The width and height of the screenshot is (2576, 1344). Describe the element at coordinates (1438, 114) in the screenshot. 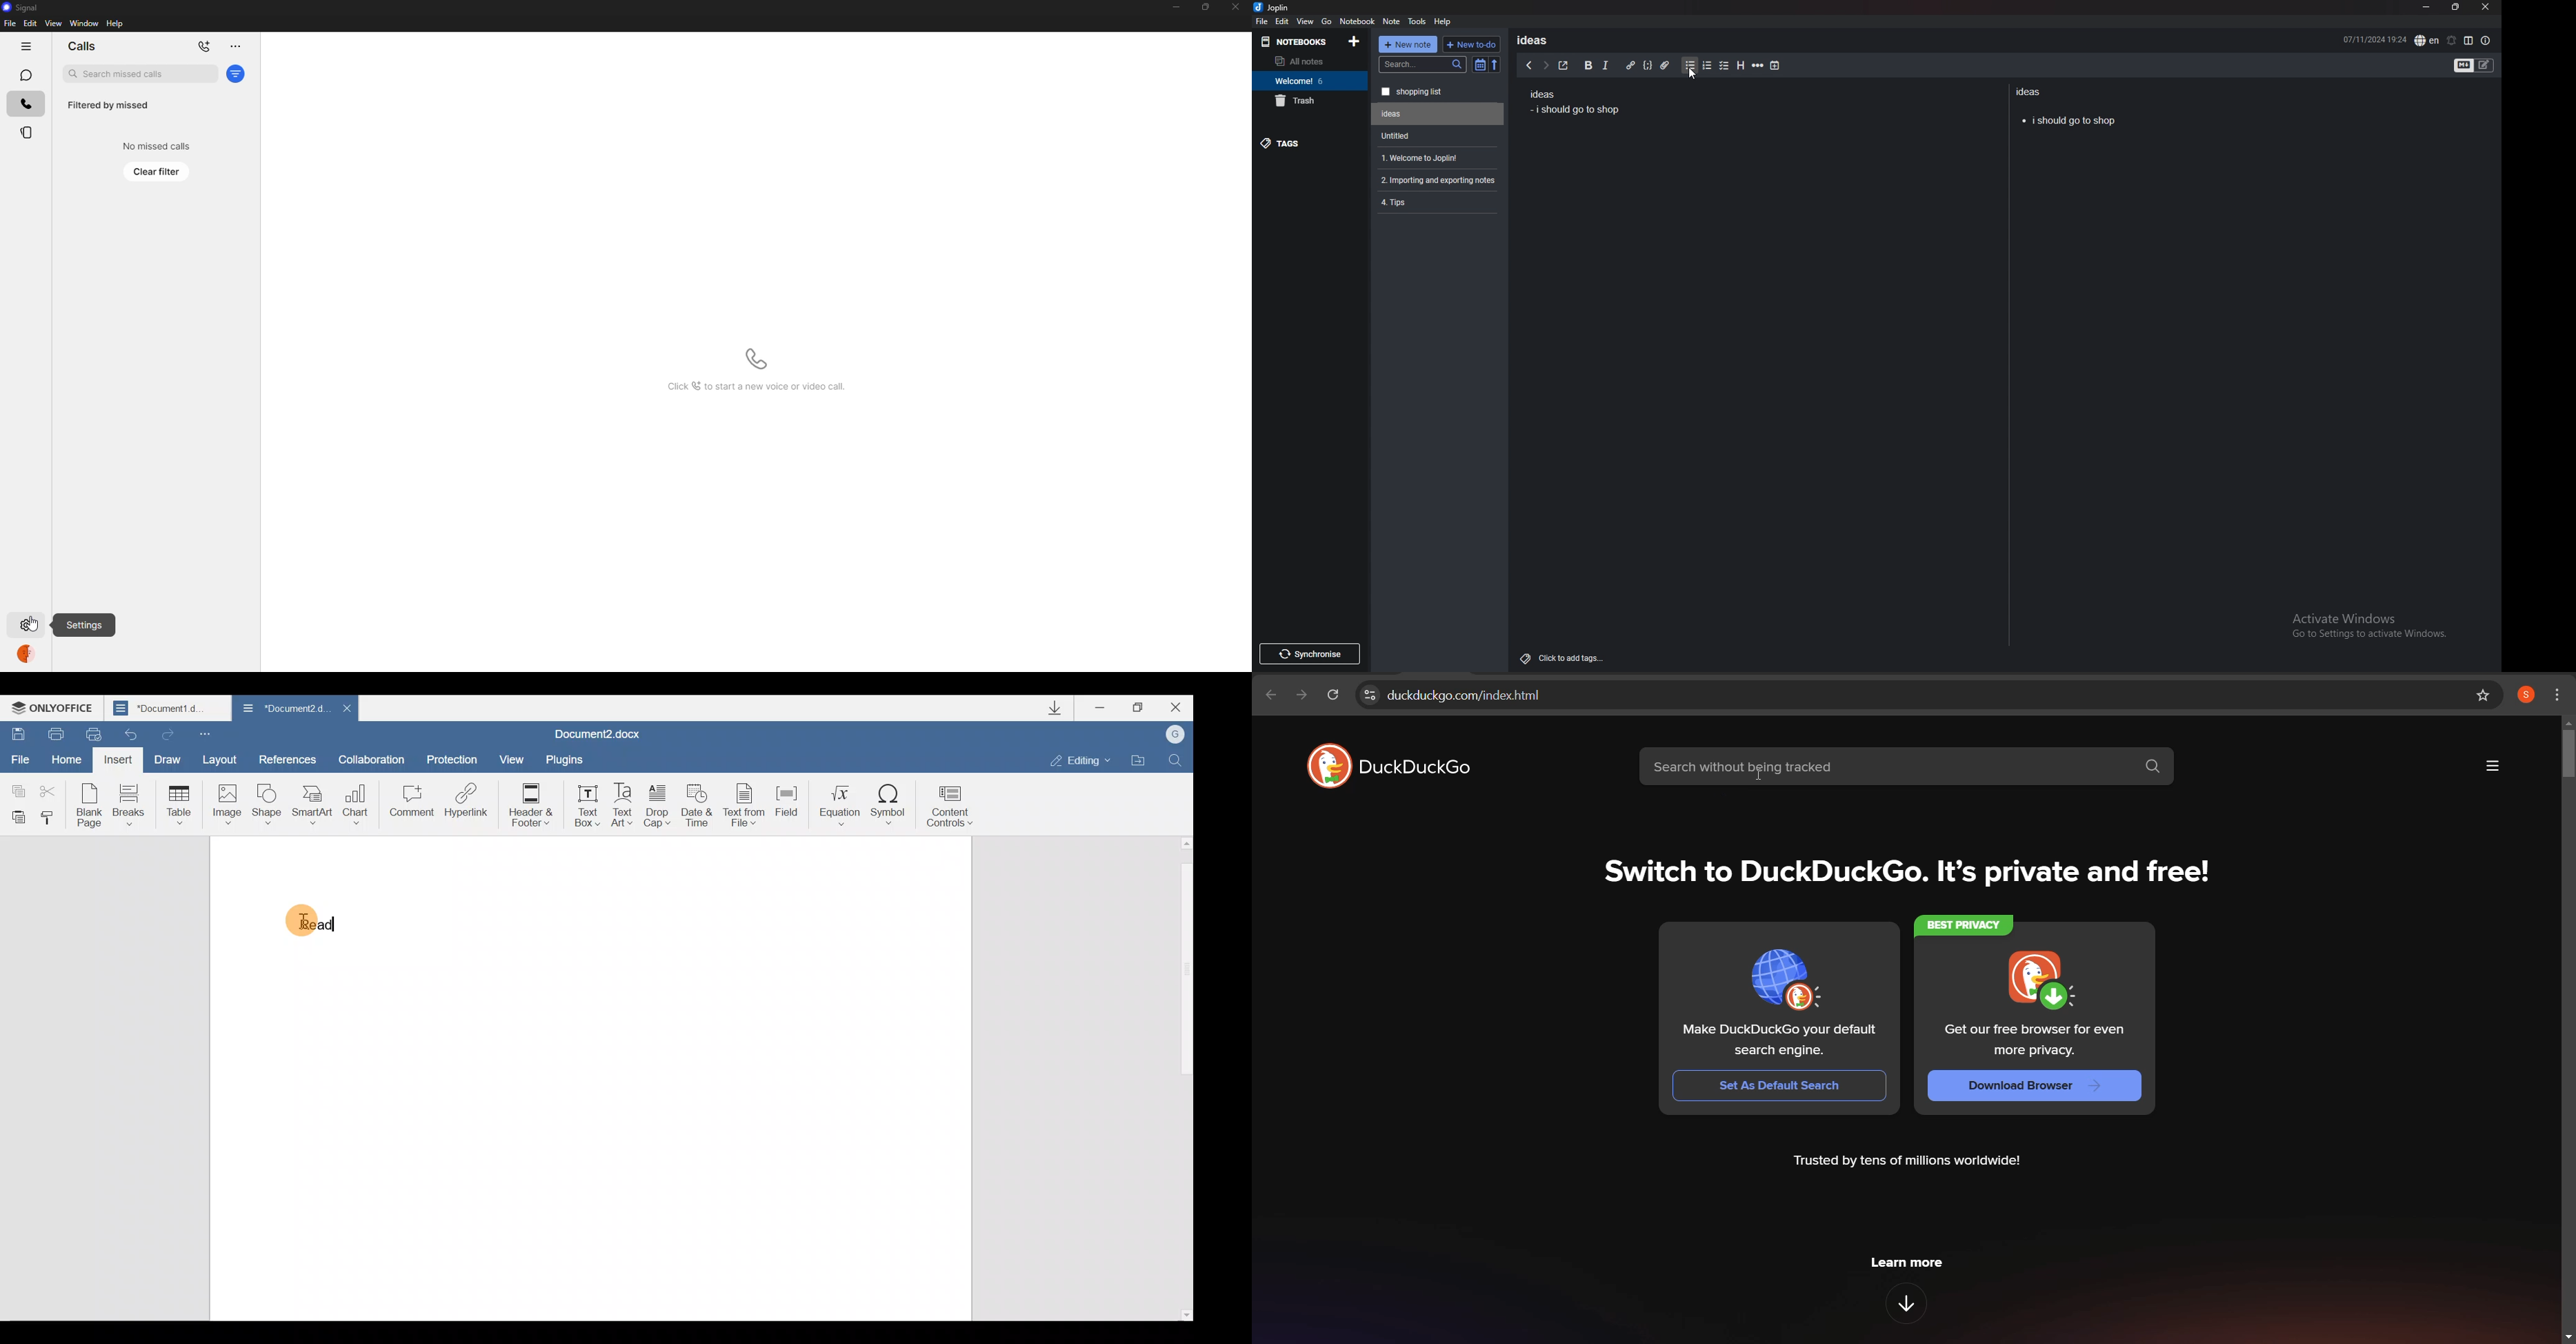

I see `Untitled` at that location.